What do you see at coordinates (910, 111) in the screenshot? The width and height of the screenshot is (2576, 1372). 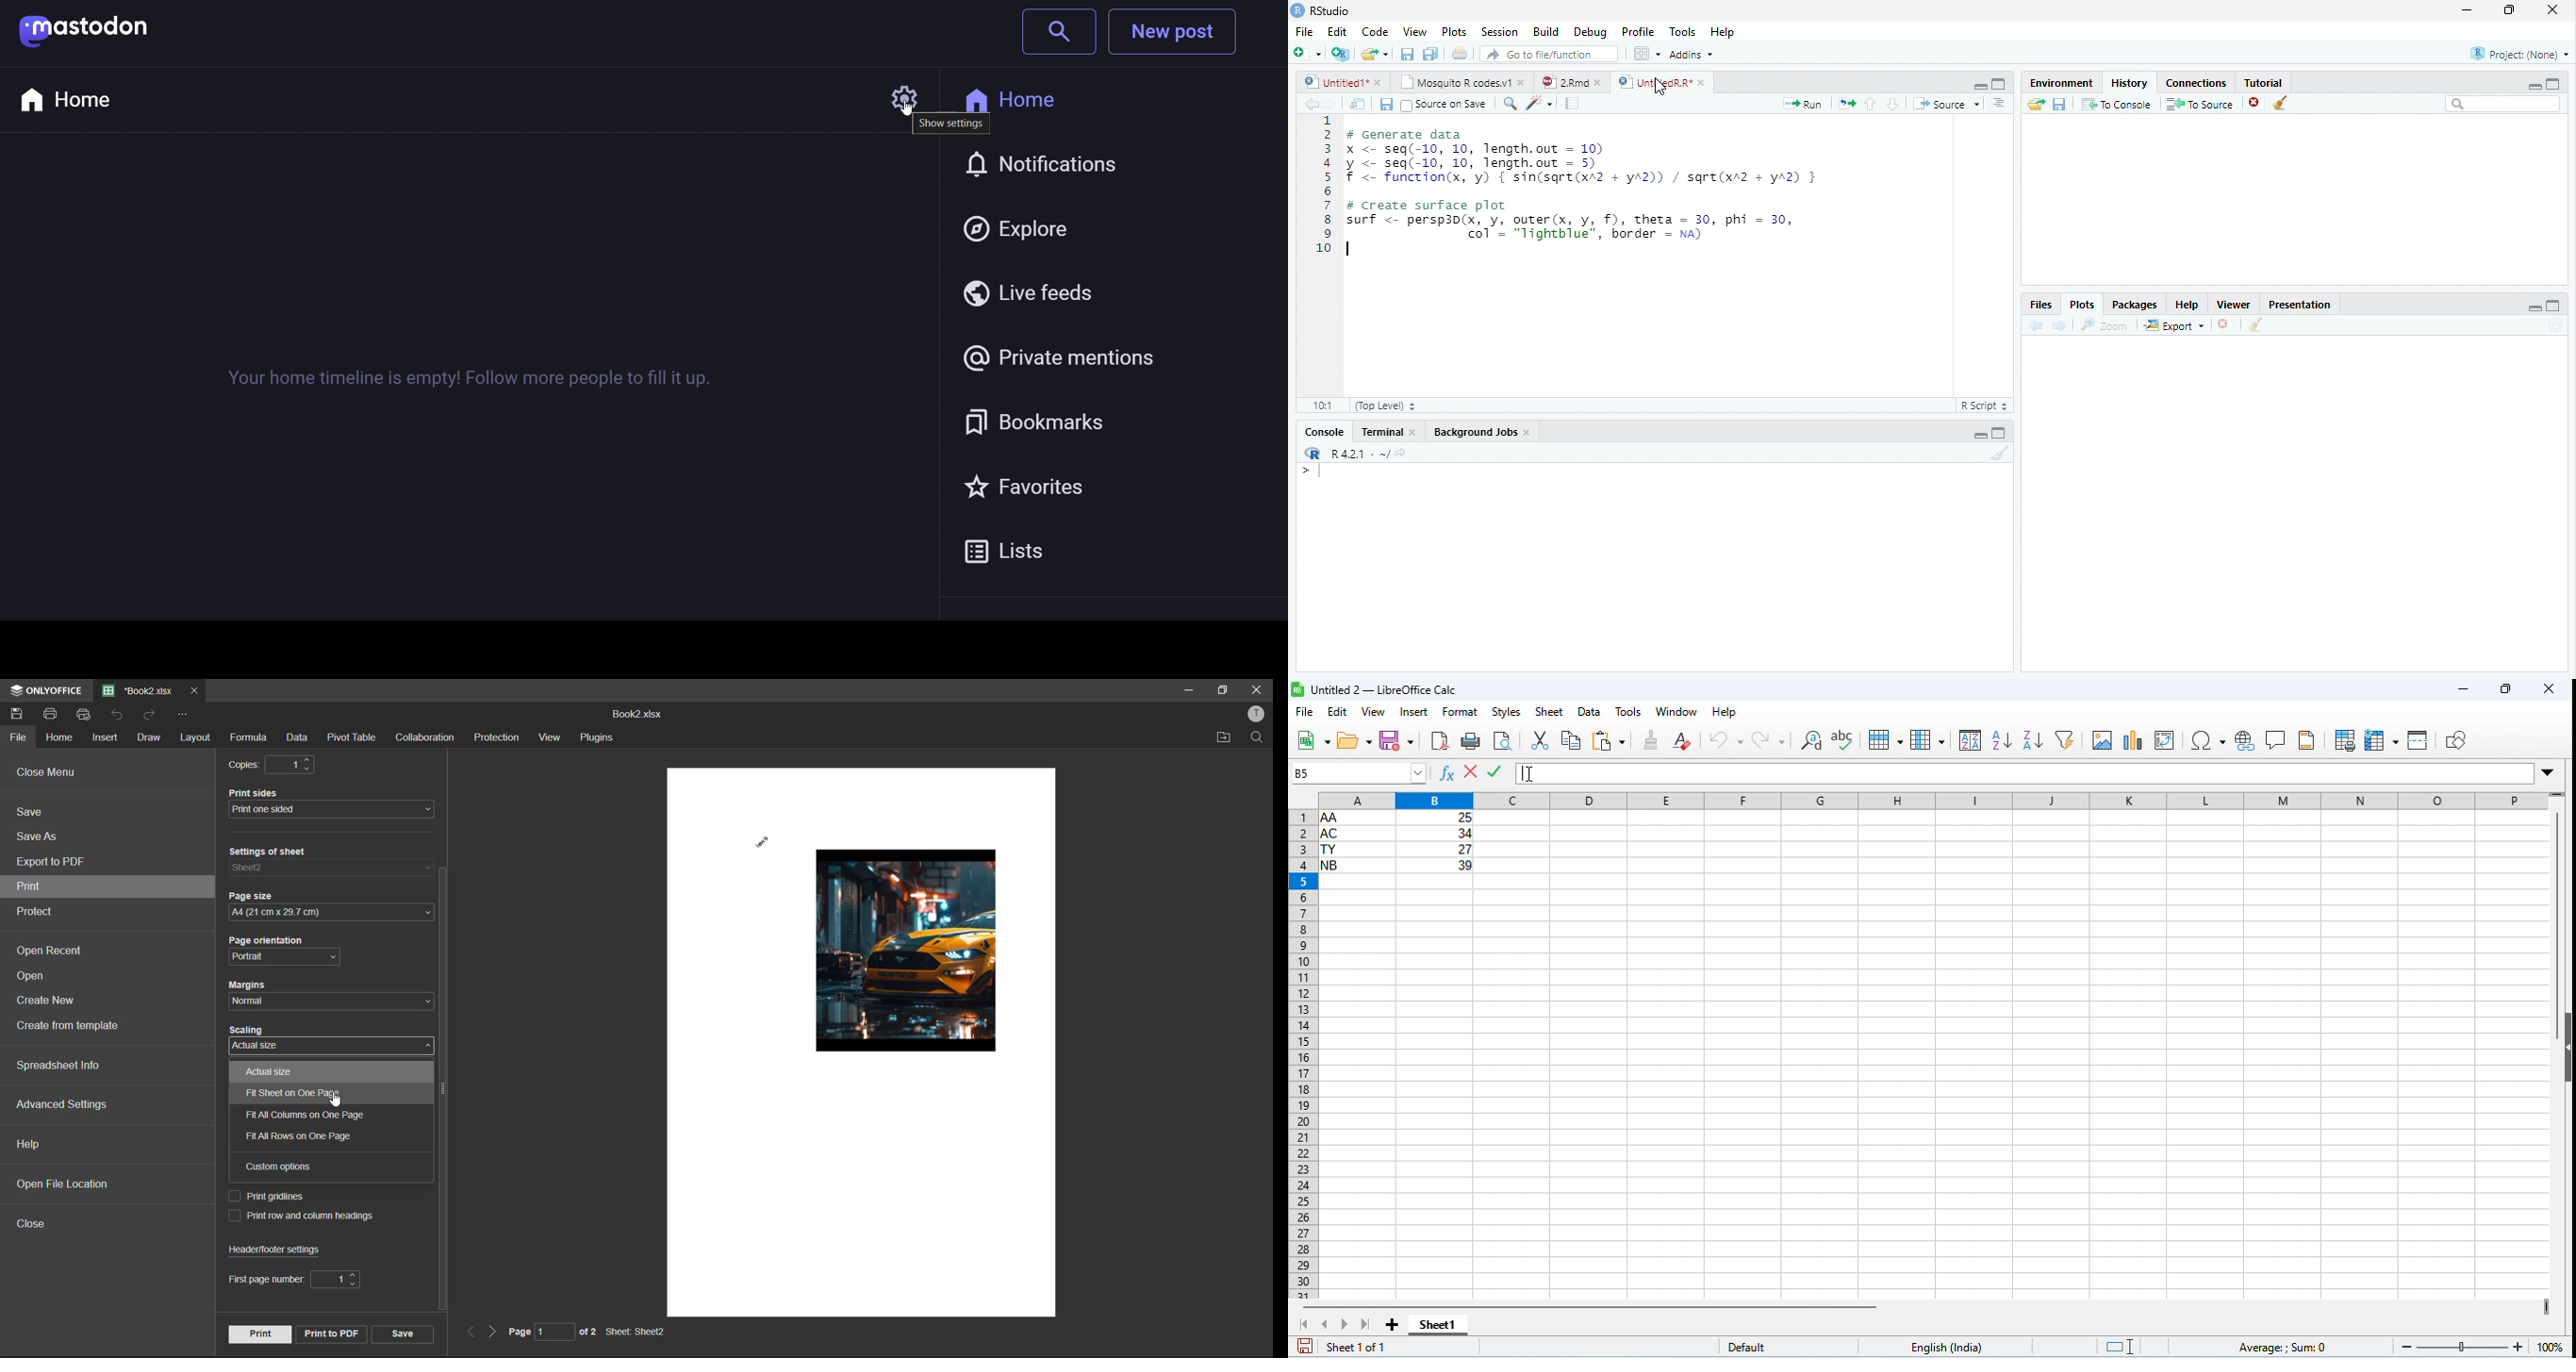 I see `Cursor` at bounding box center [910, 111].